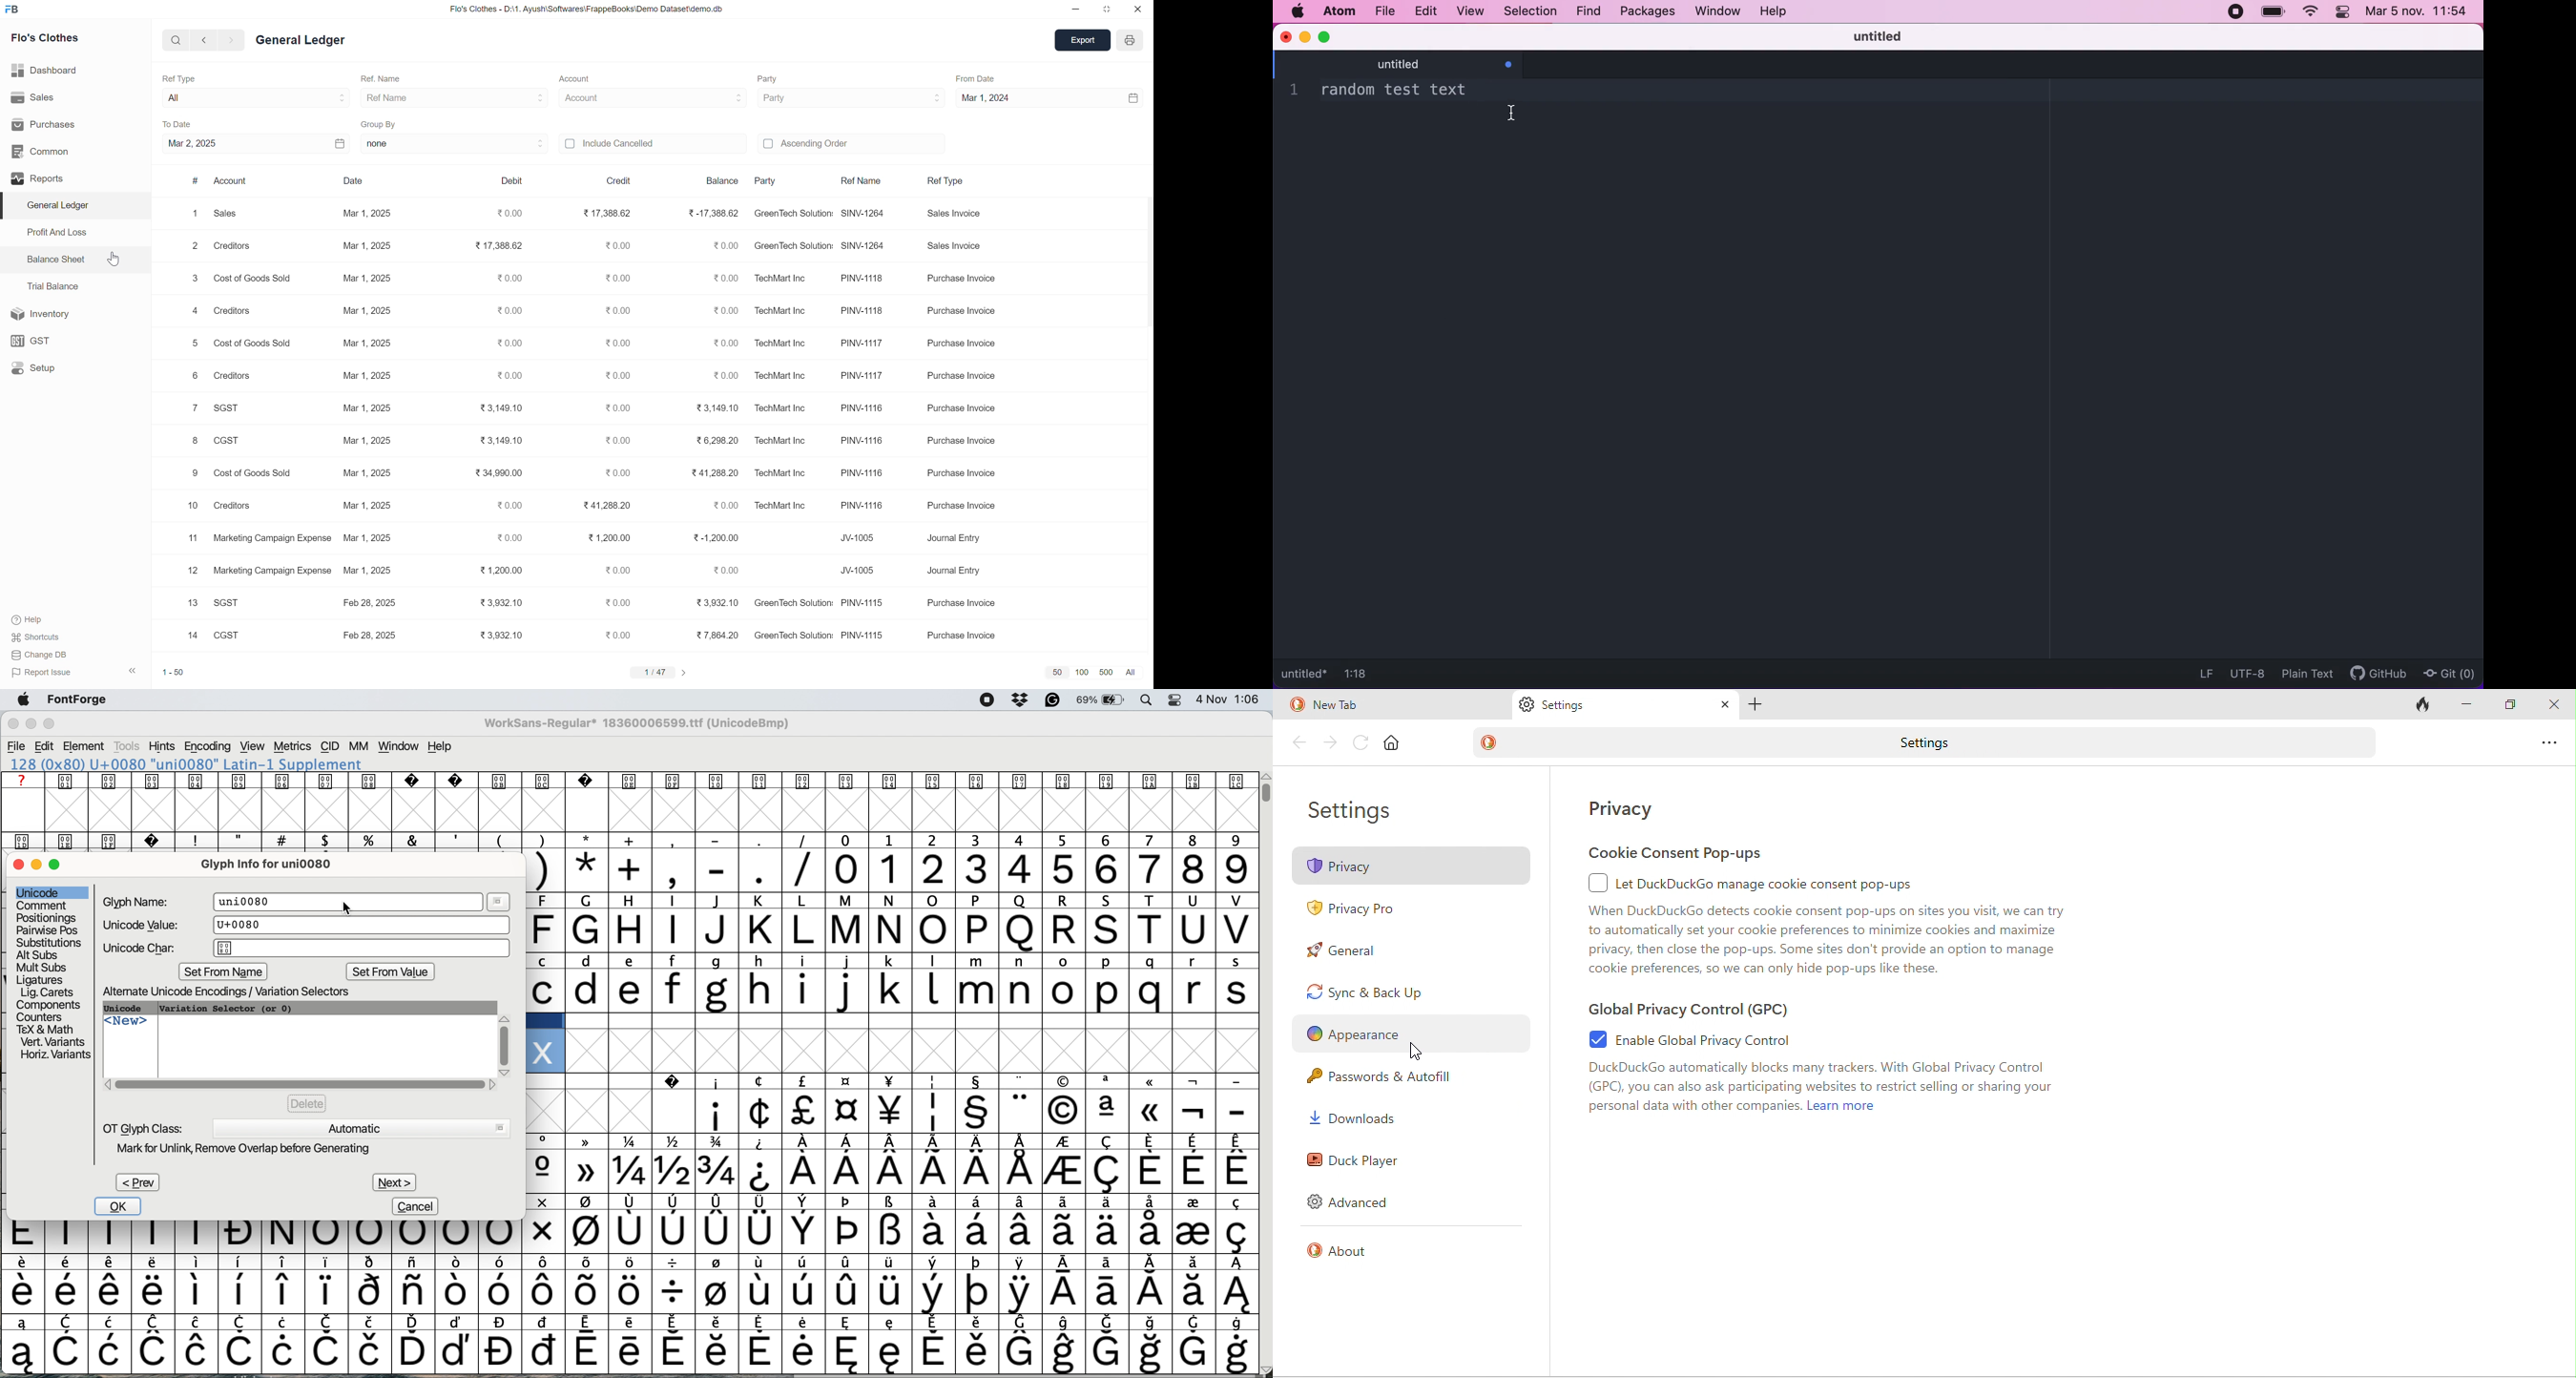 Image resolution: width=2576 pixels, height=1400 pixels. I want to click on marketing campaign expense, so click(270, 570).